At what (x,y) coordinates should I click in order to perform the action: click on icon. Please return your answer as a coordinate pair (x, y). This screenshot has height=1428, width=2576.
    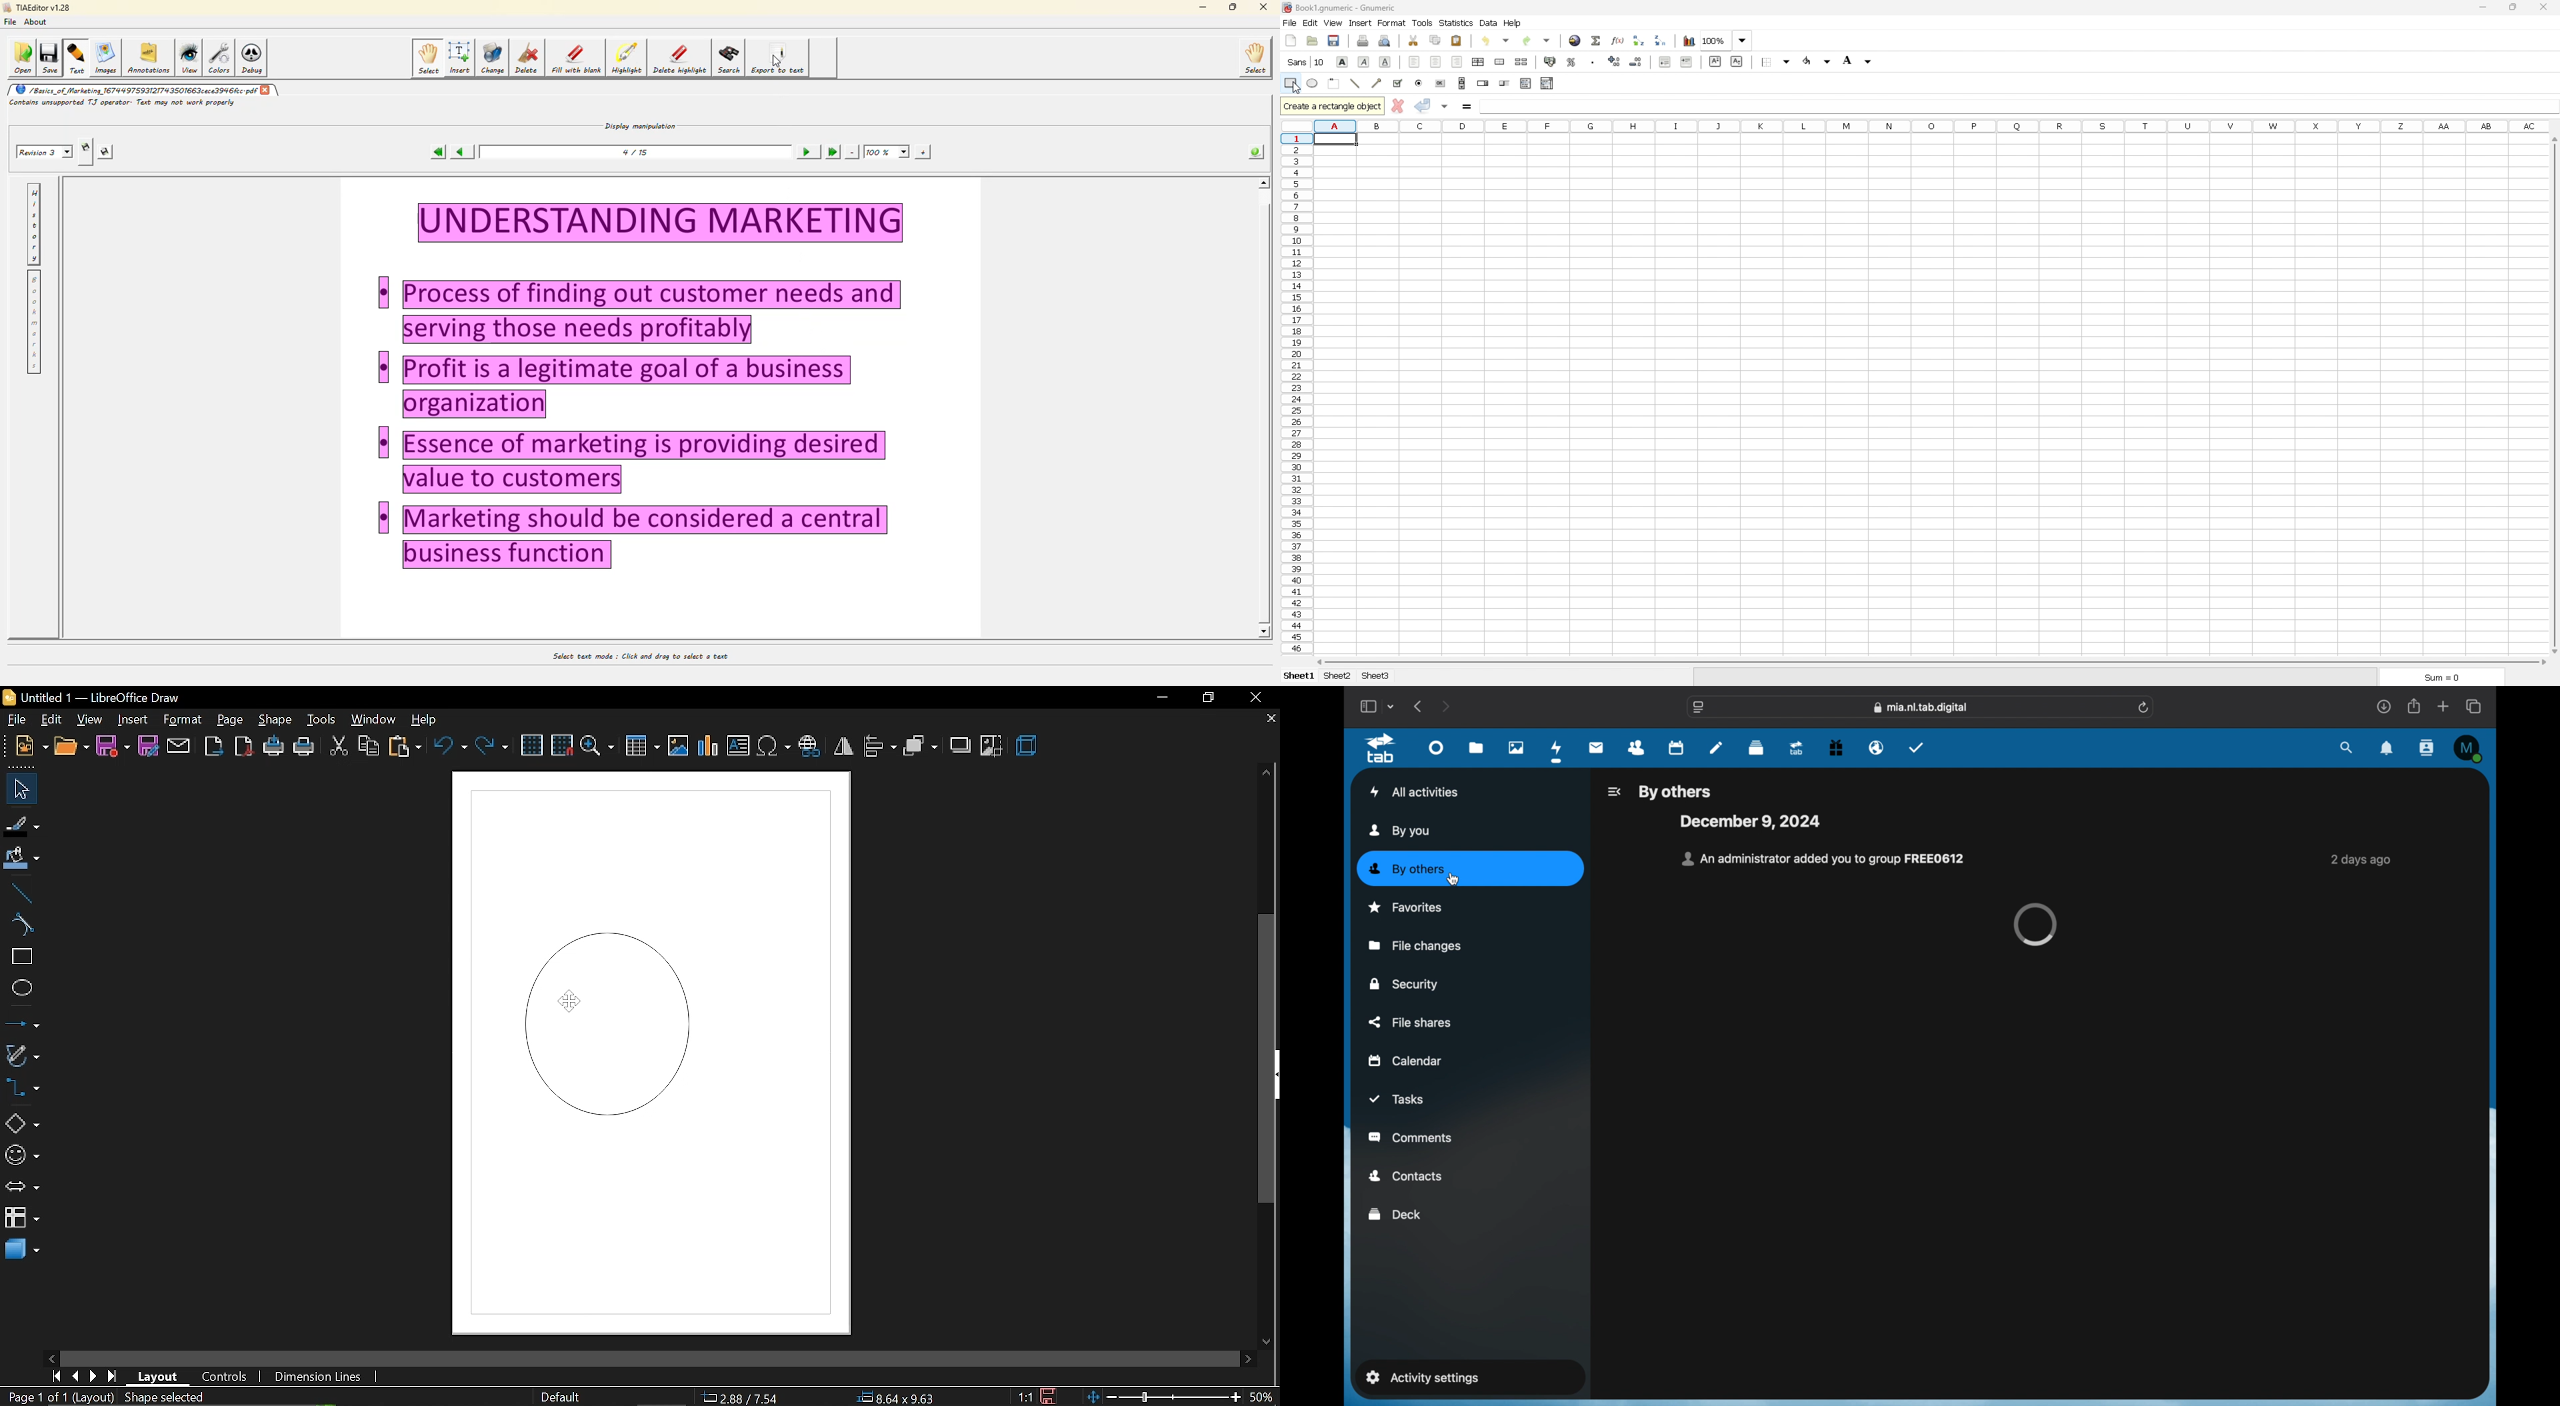
    Looking at the image, I should click on (1614, 791).